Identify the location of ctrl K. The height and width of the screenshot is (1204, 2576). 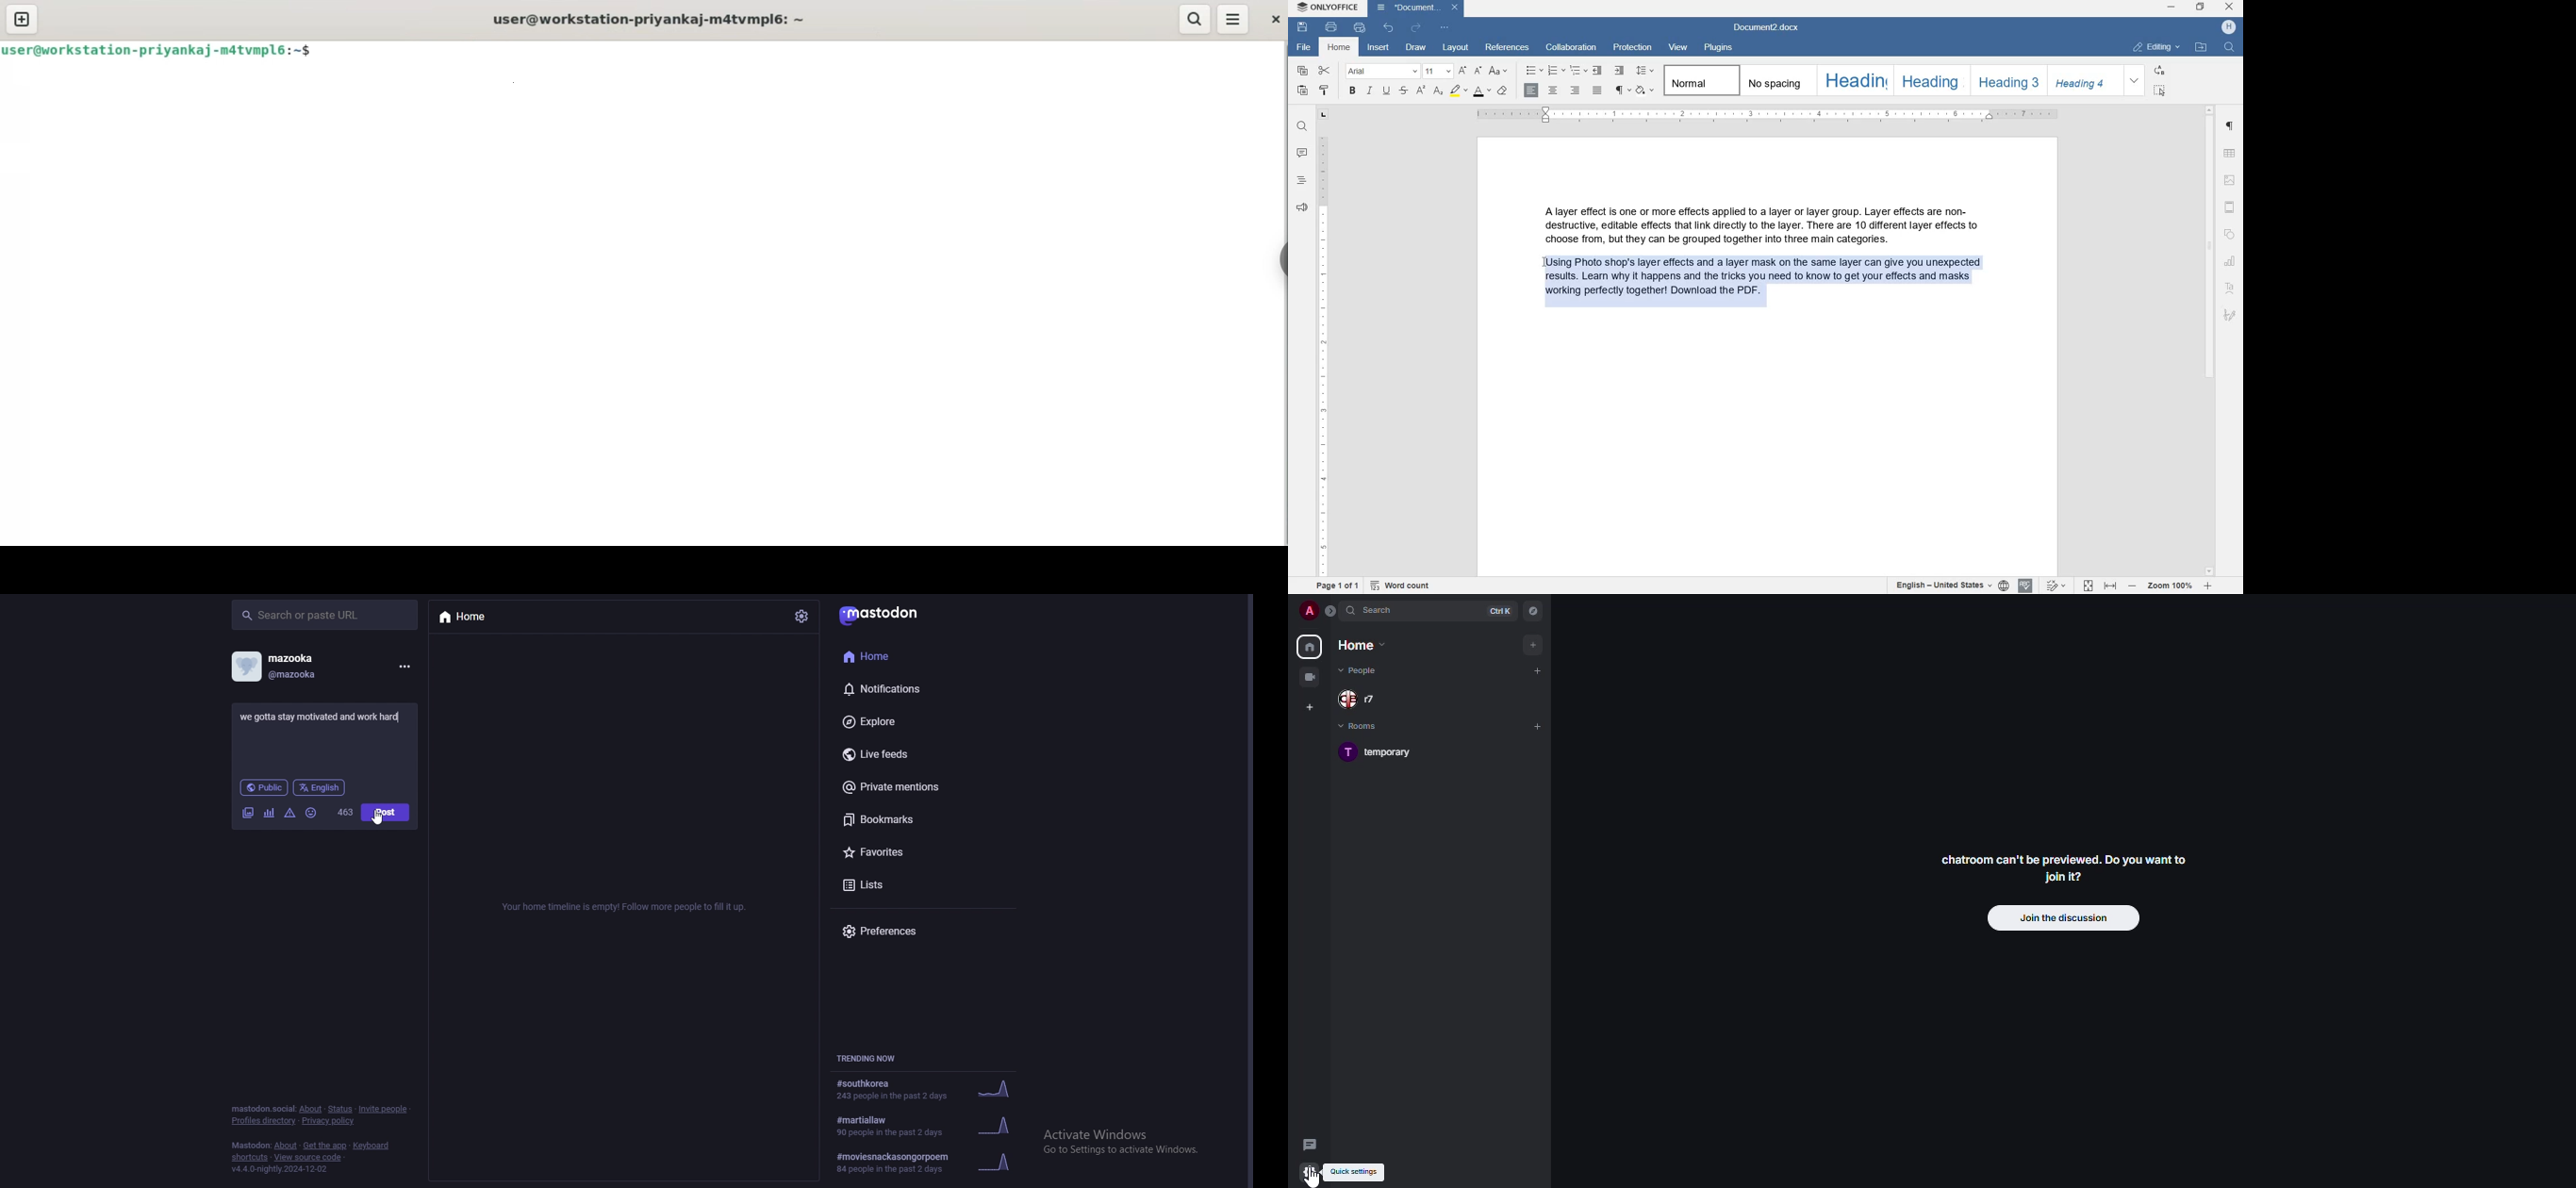
(1498, 611).